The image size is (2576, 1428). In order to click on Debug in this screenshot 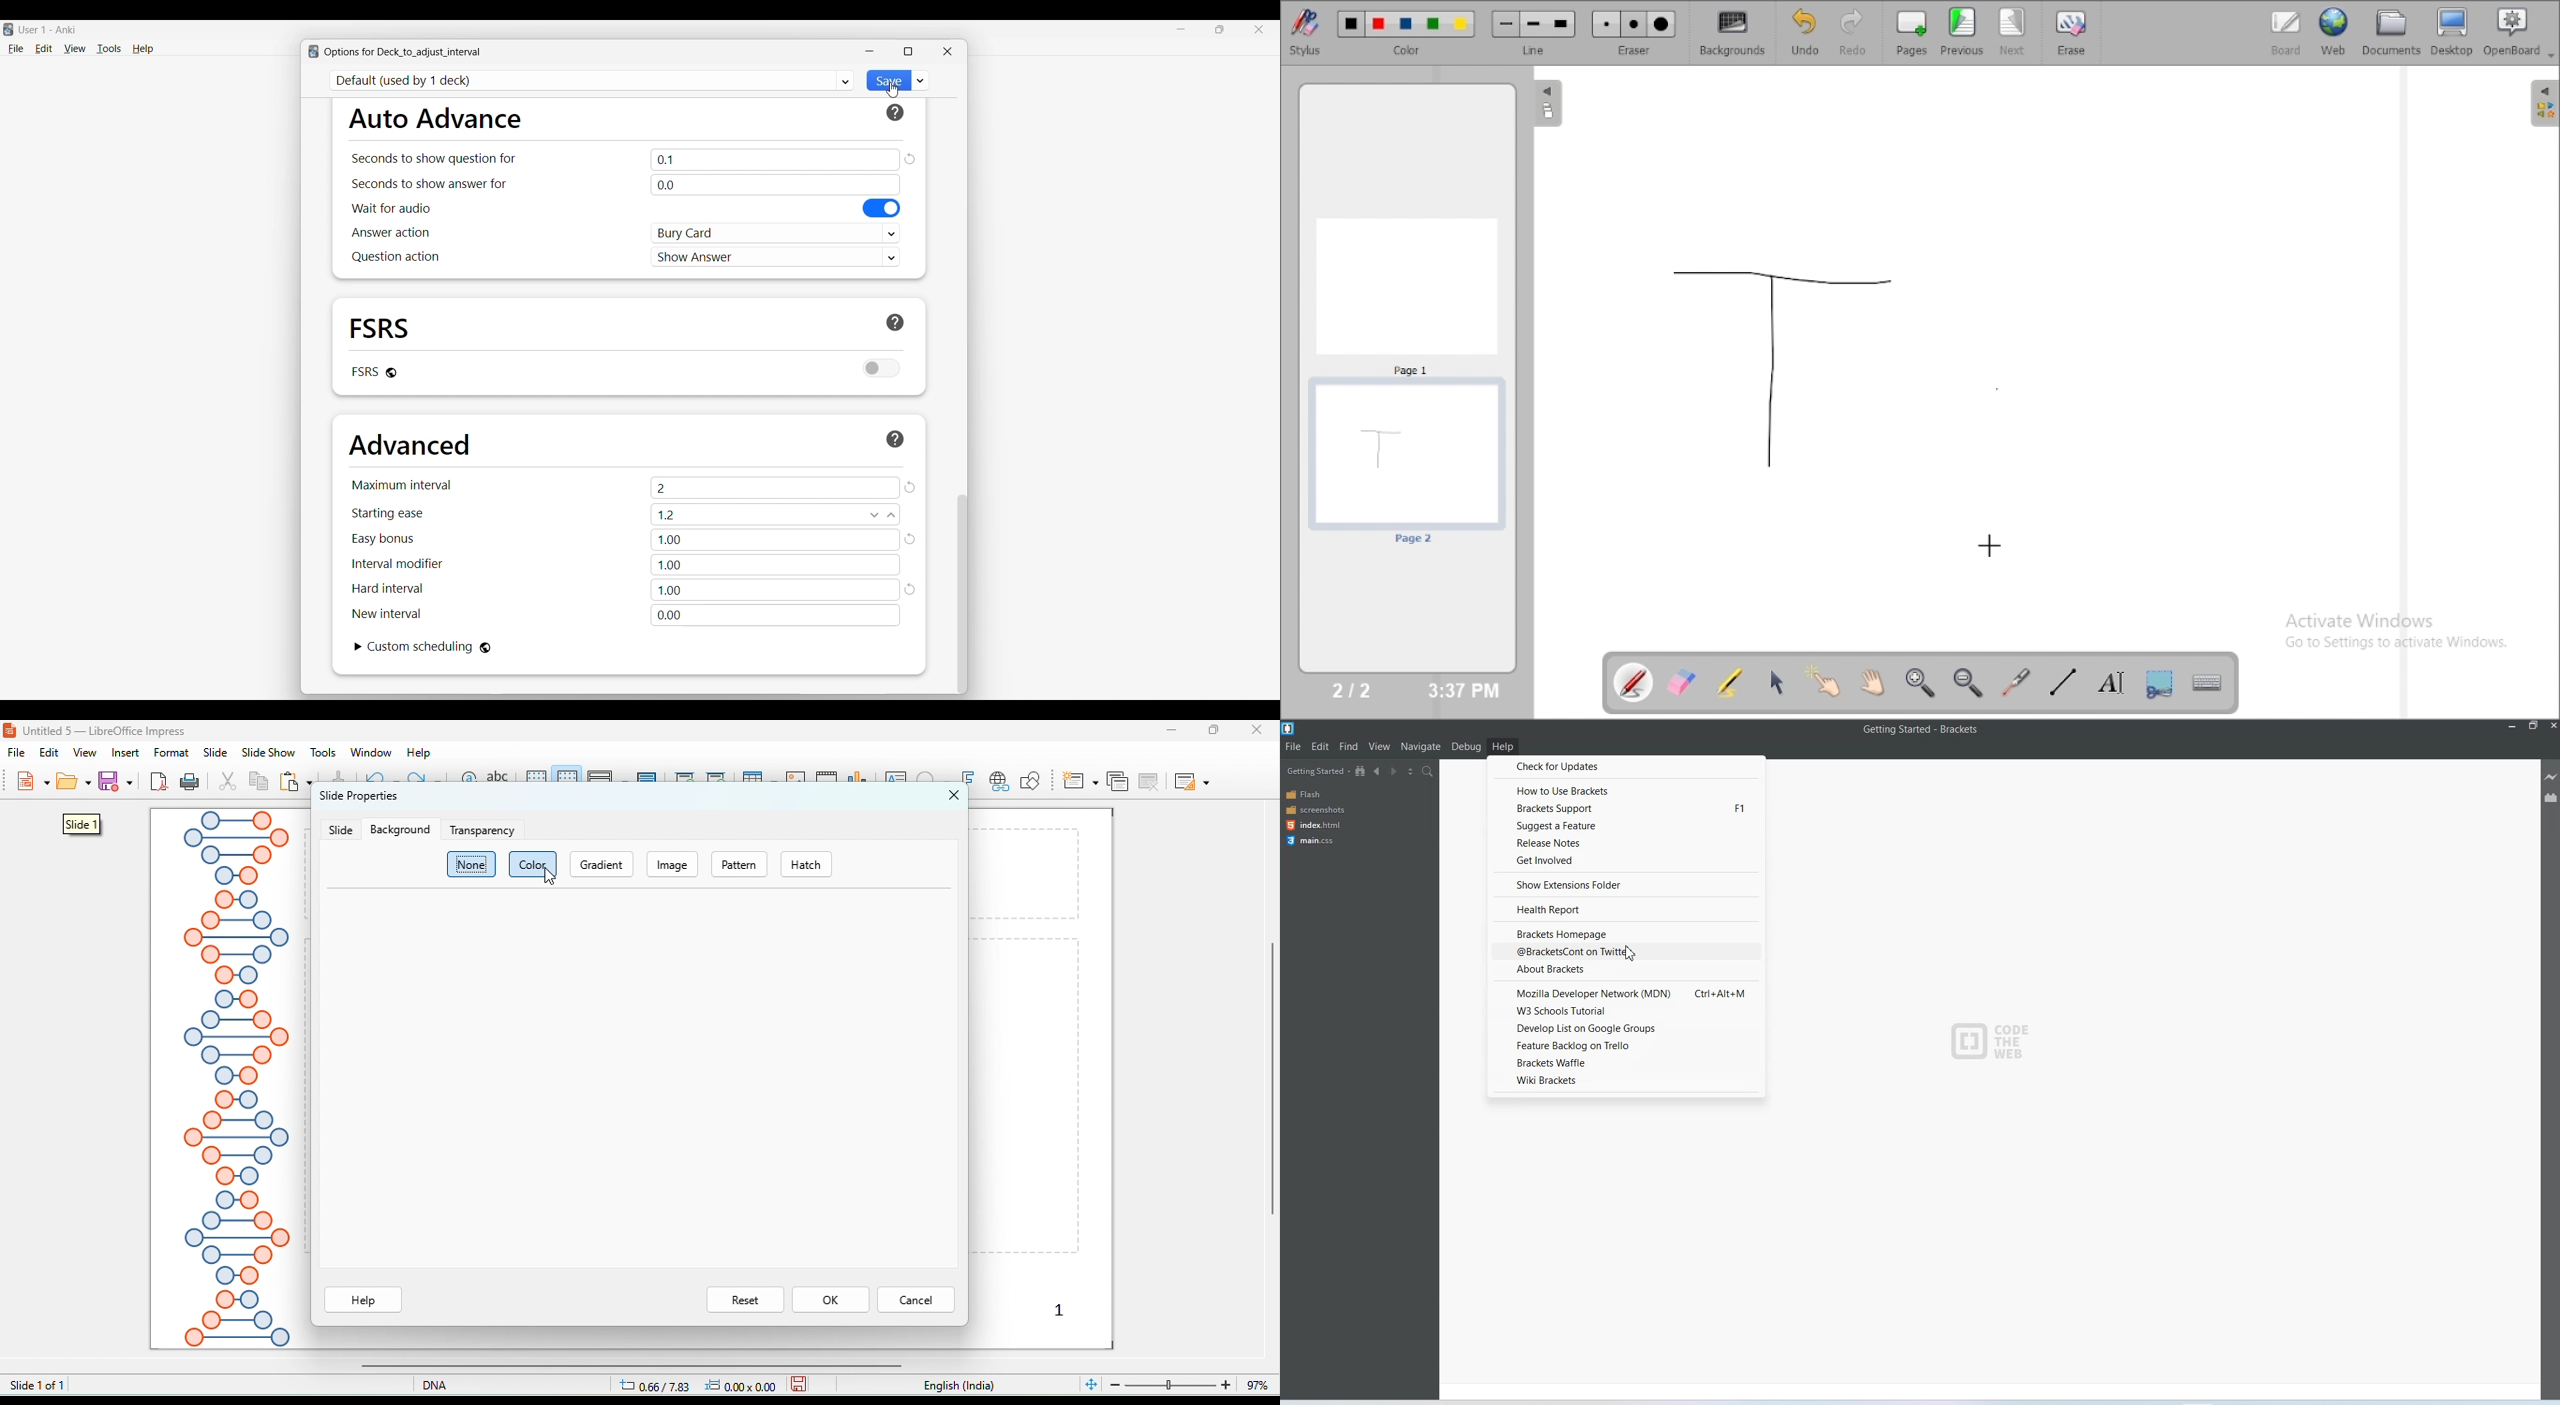, I will do `click(1467, 747)`.